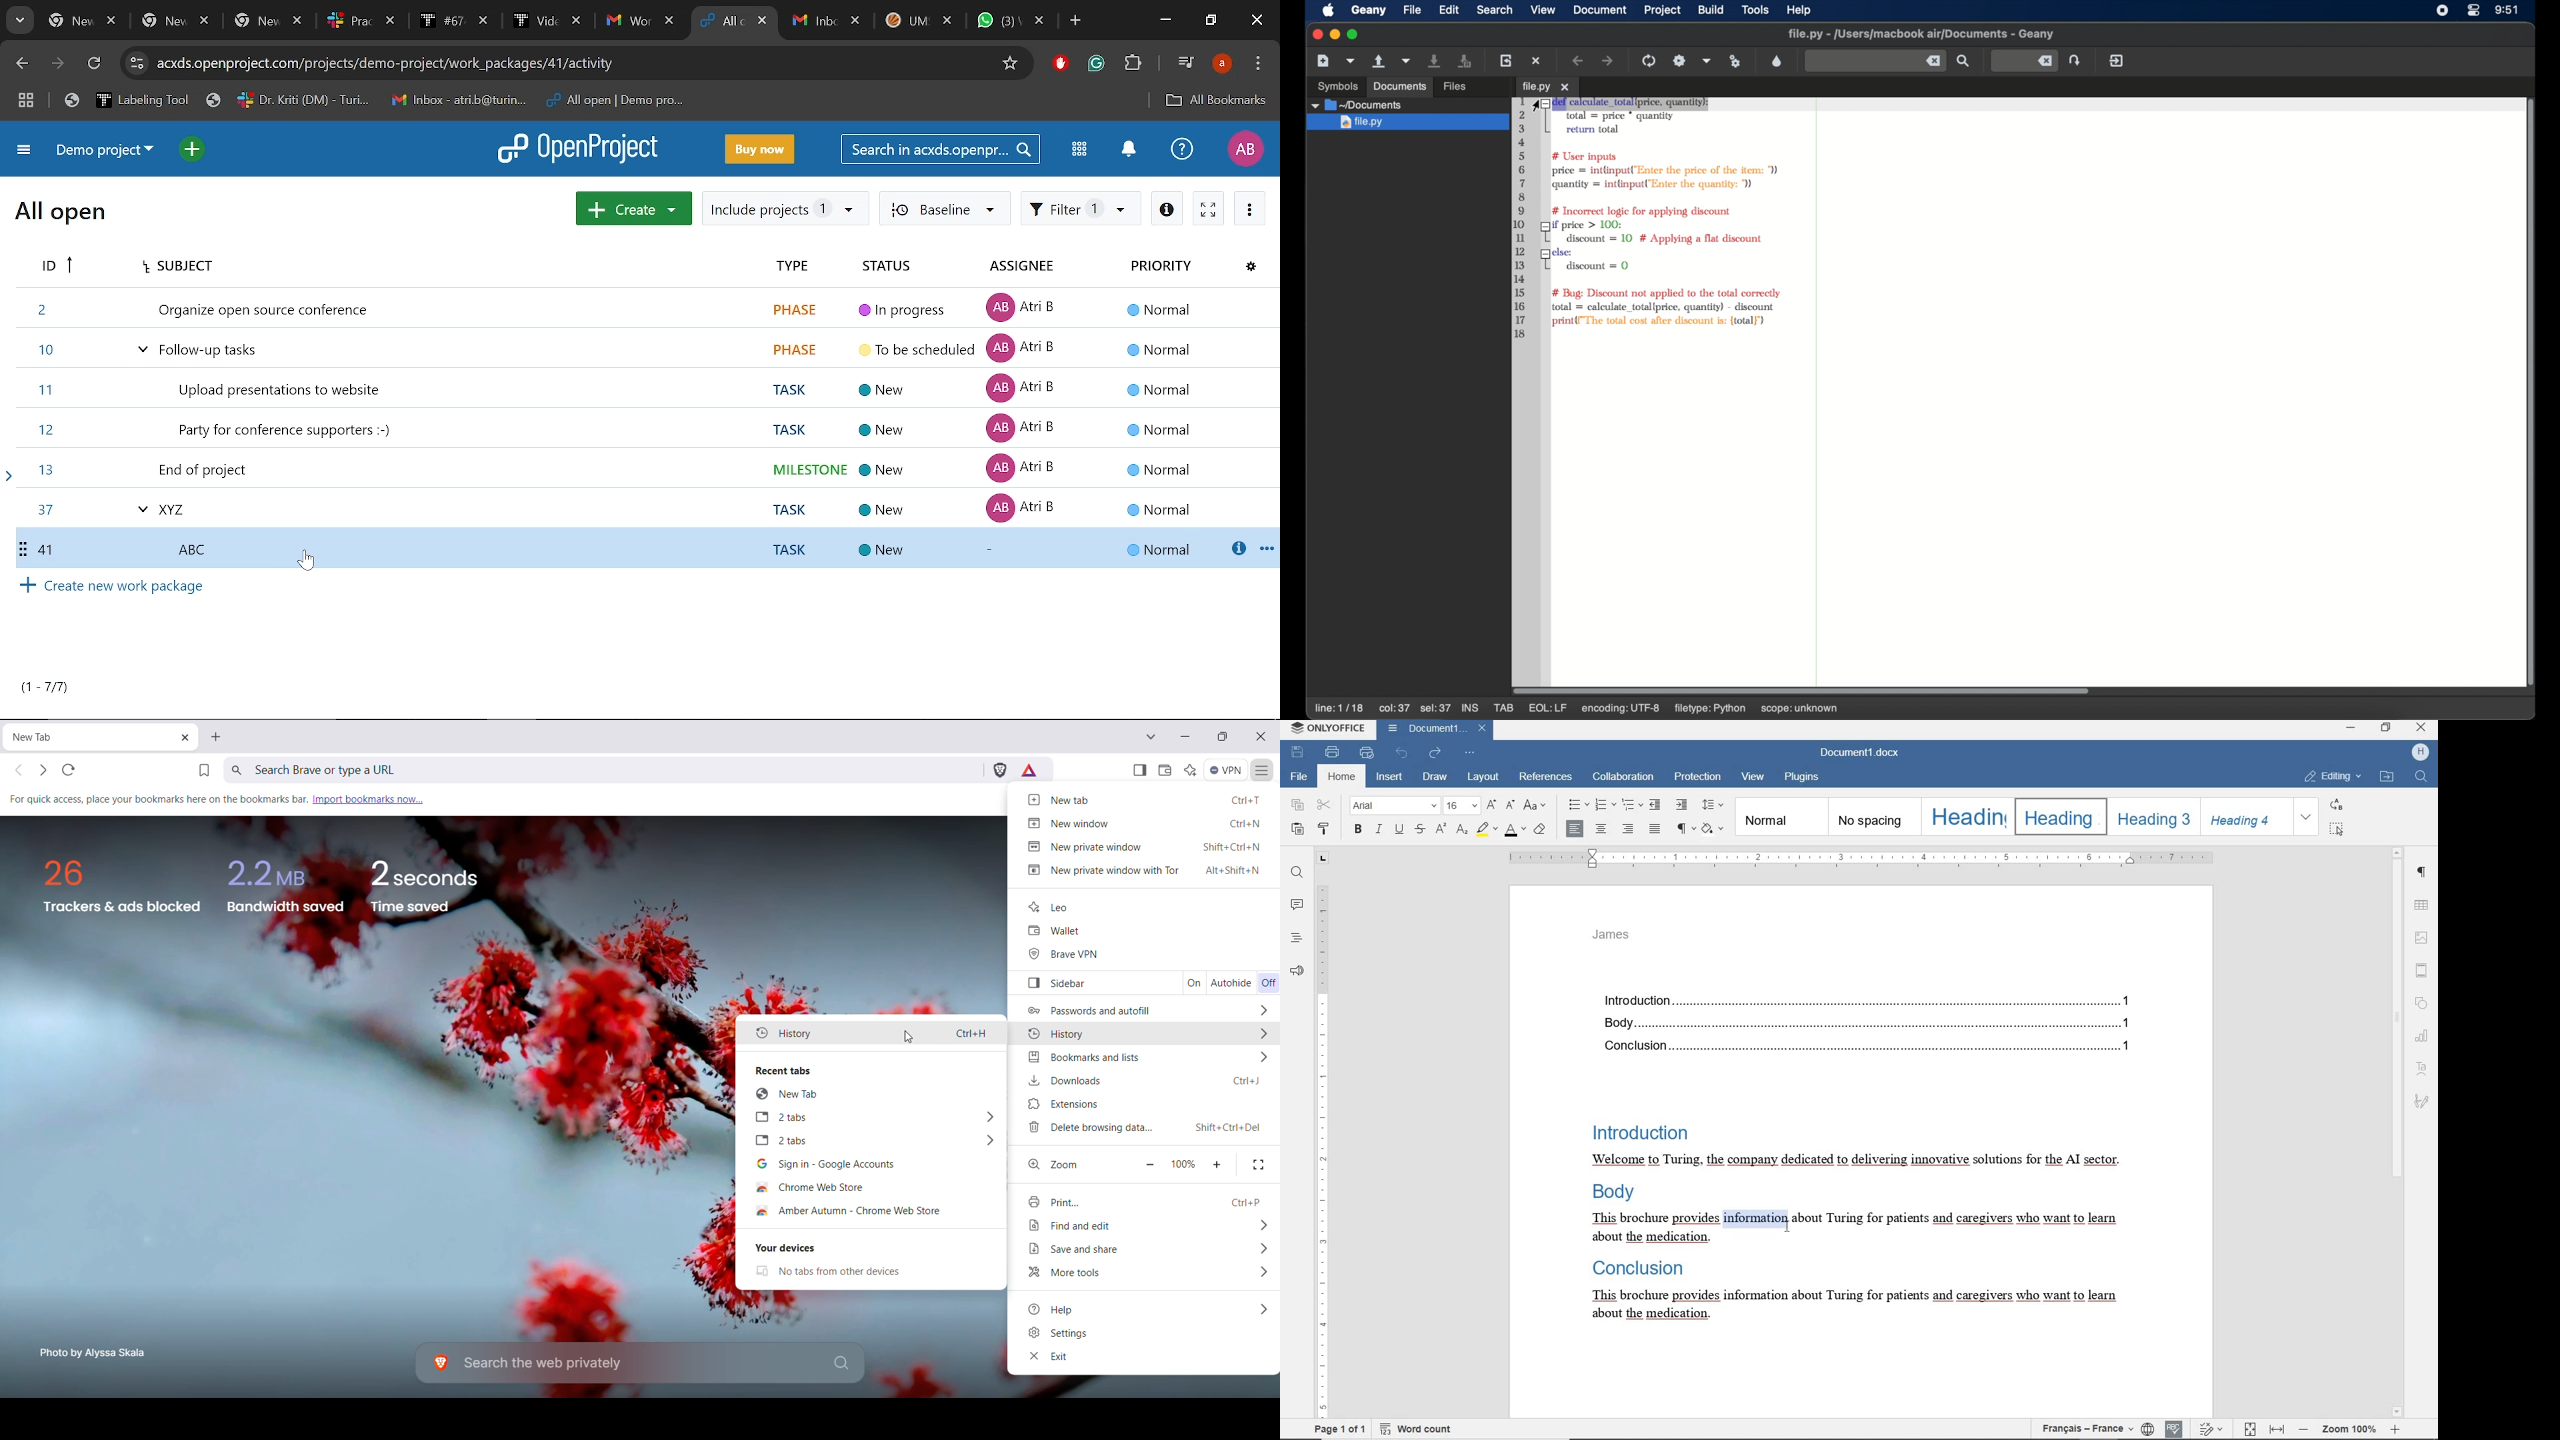 This screenshot has height=1456, width=2576. What do you see at coordinates (1215, 100) in the screenshot?
I see `Add bookmark` at bounding box center [1215, 100].